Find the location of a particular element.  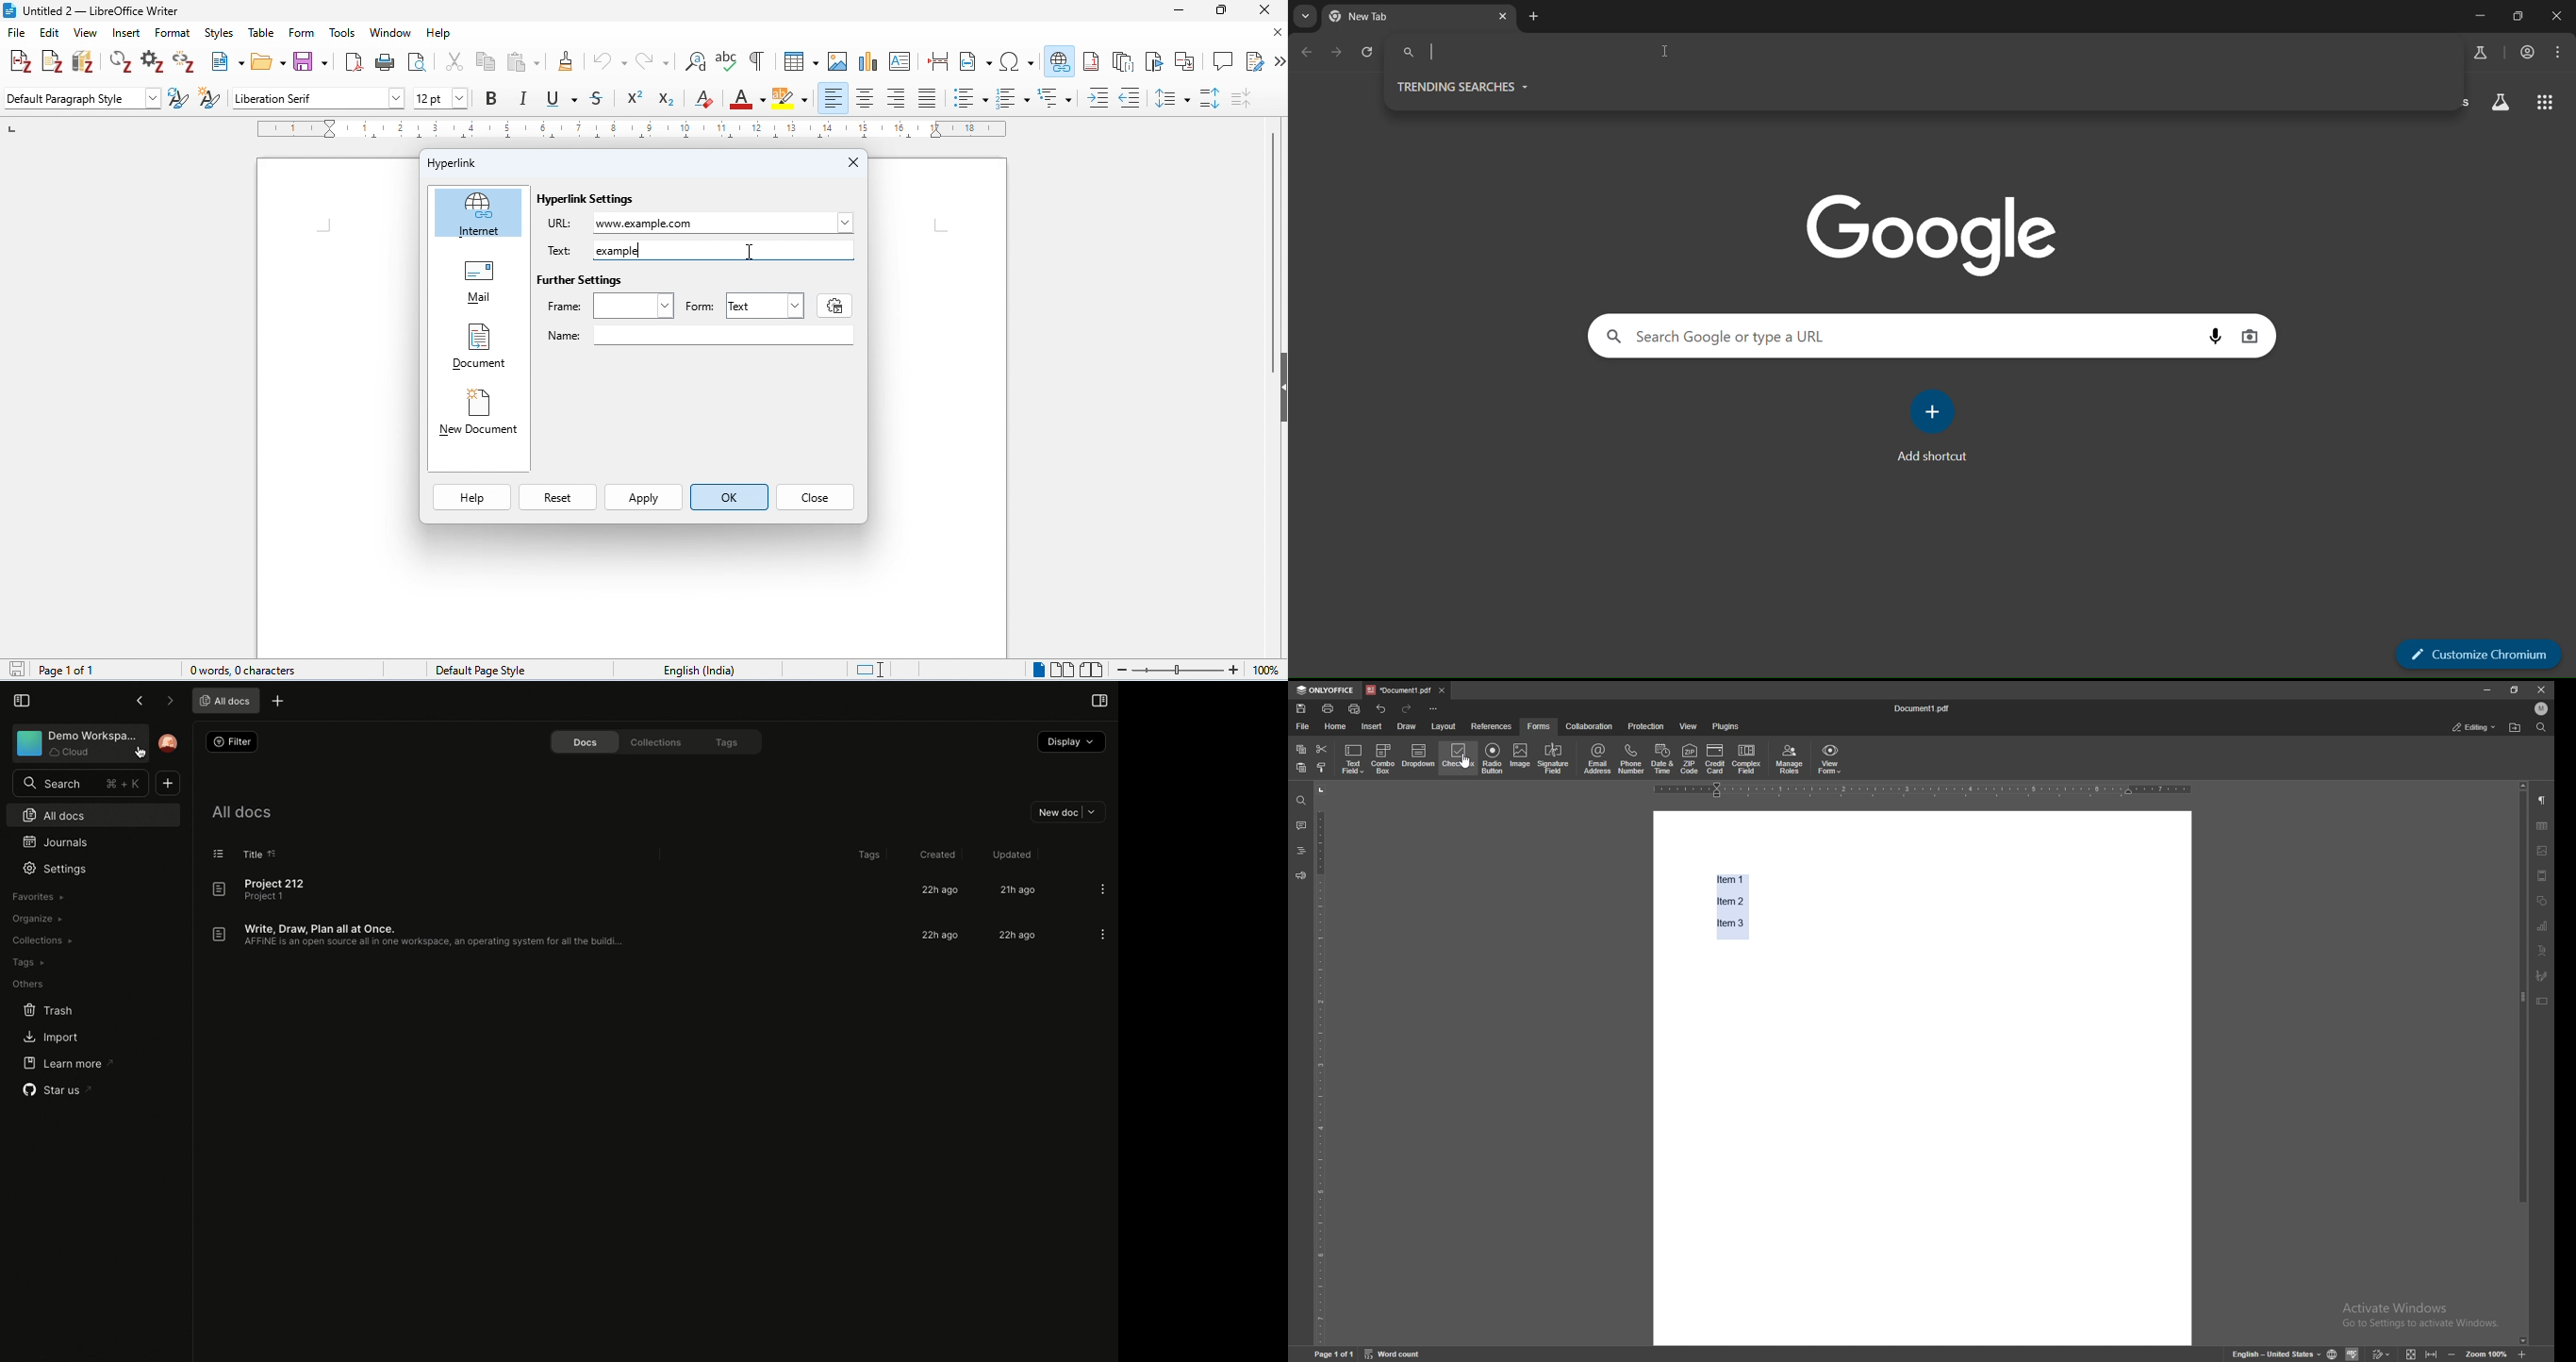

customize chromium is located at coordinates (2481, 654).